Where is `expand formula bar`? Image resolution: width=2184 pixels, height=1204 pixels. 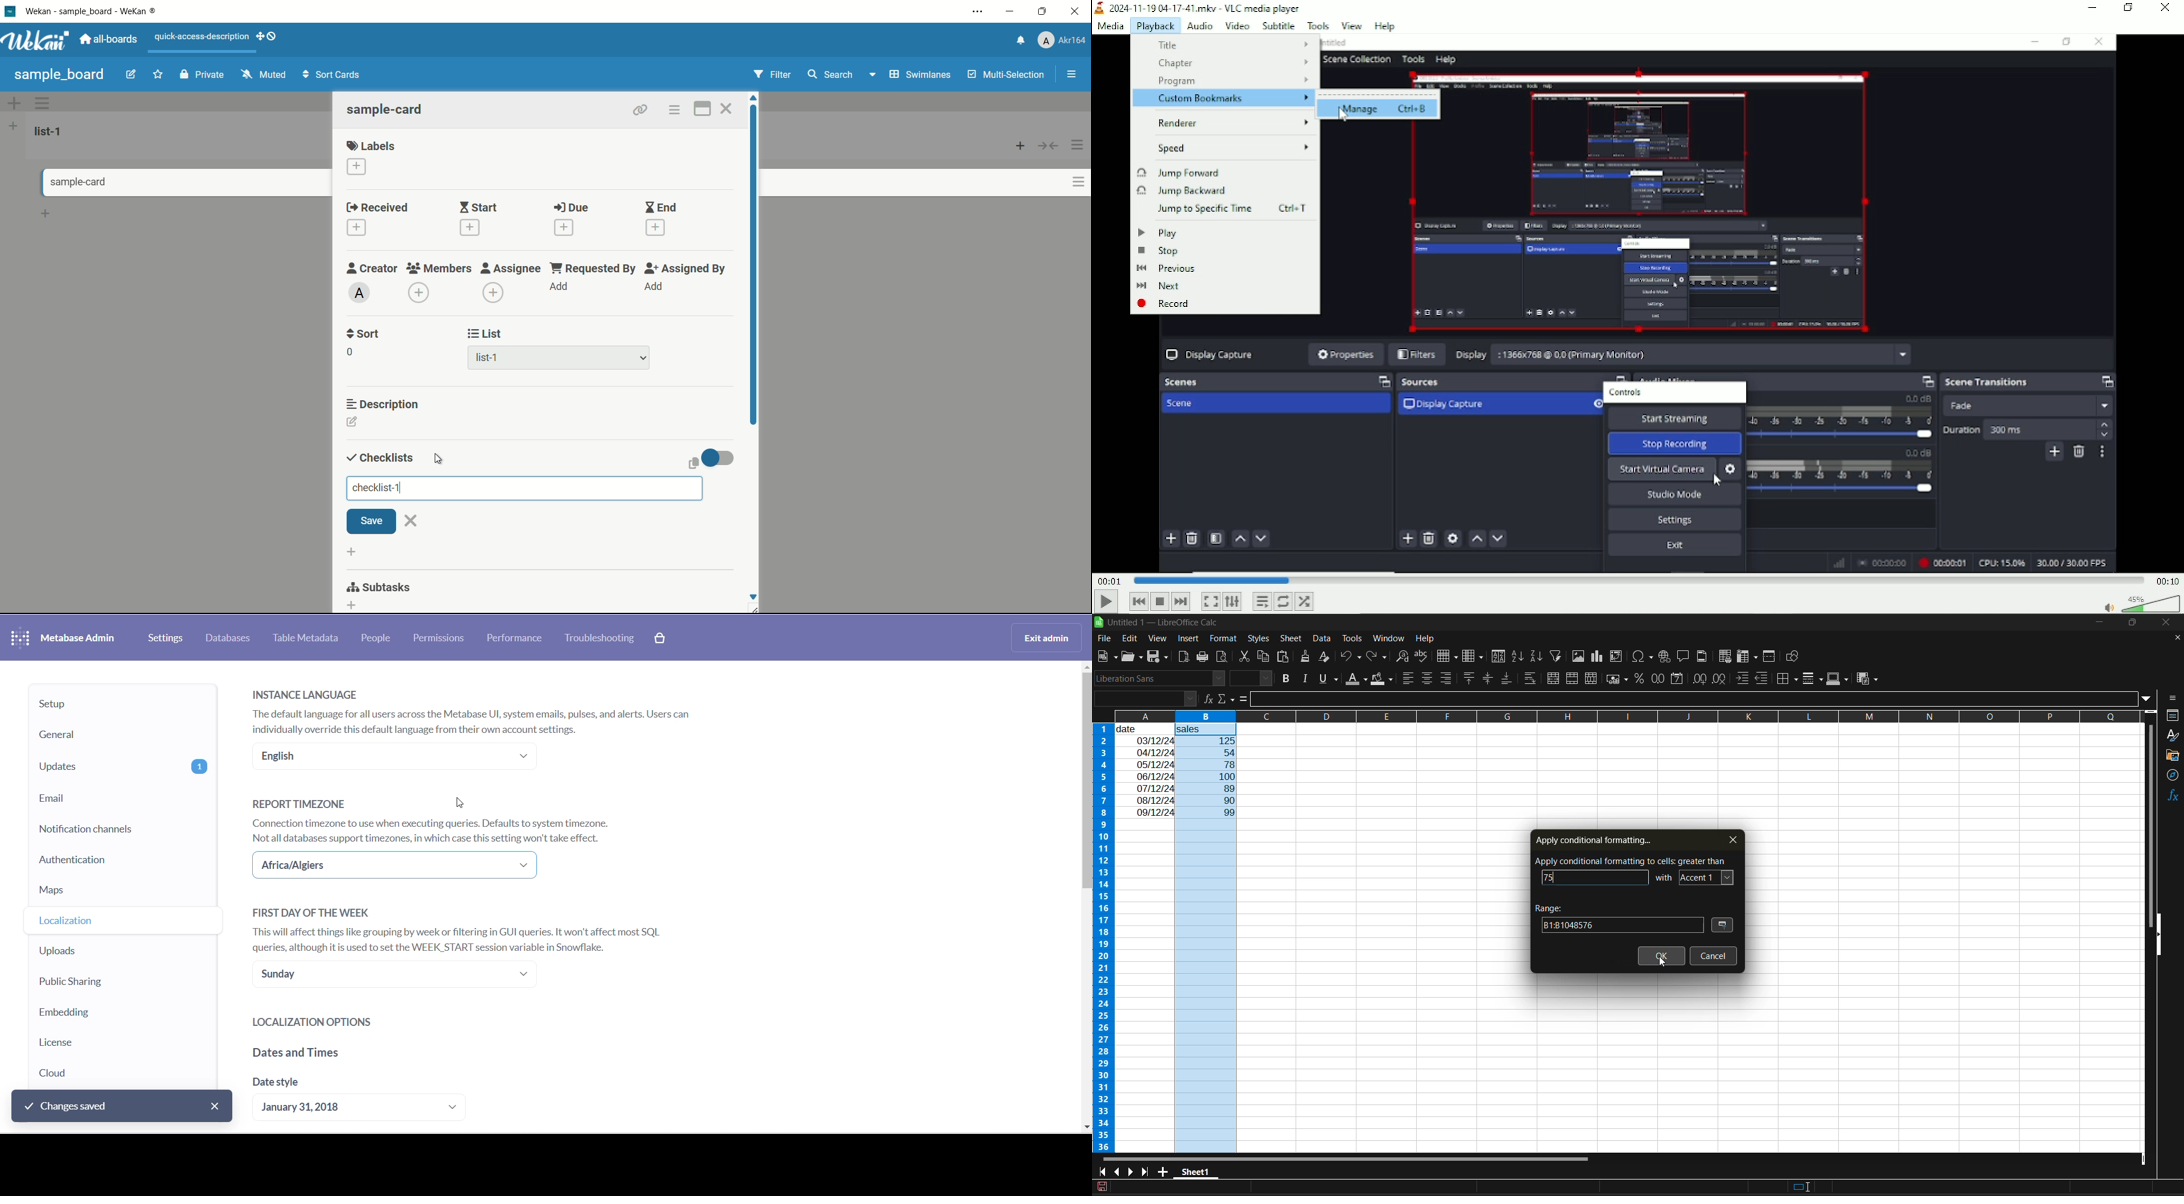
expand formula bar is located at coordinates (2150, 700).